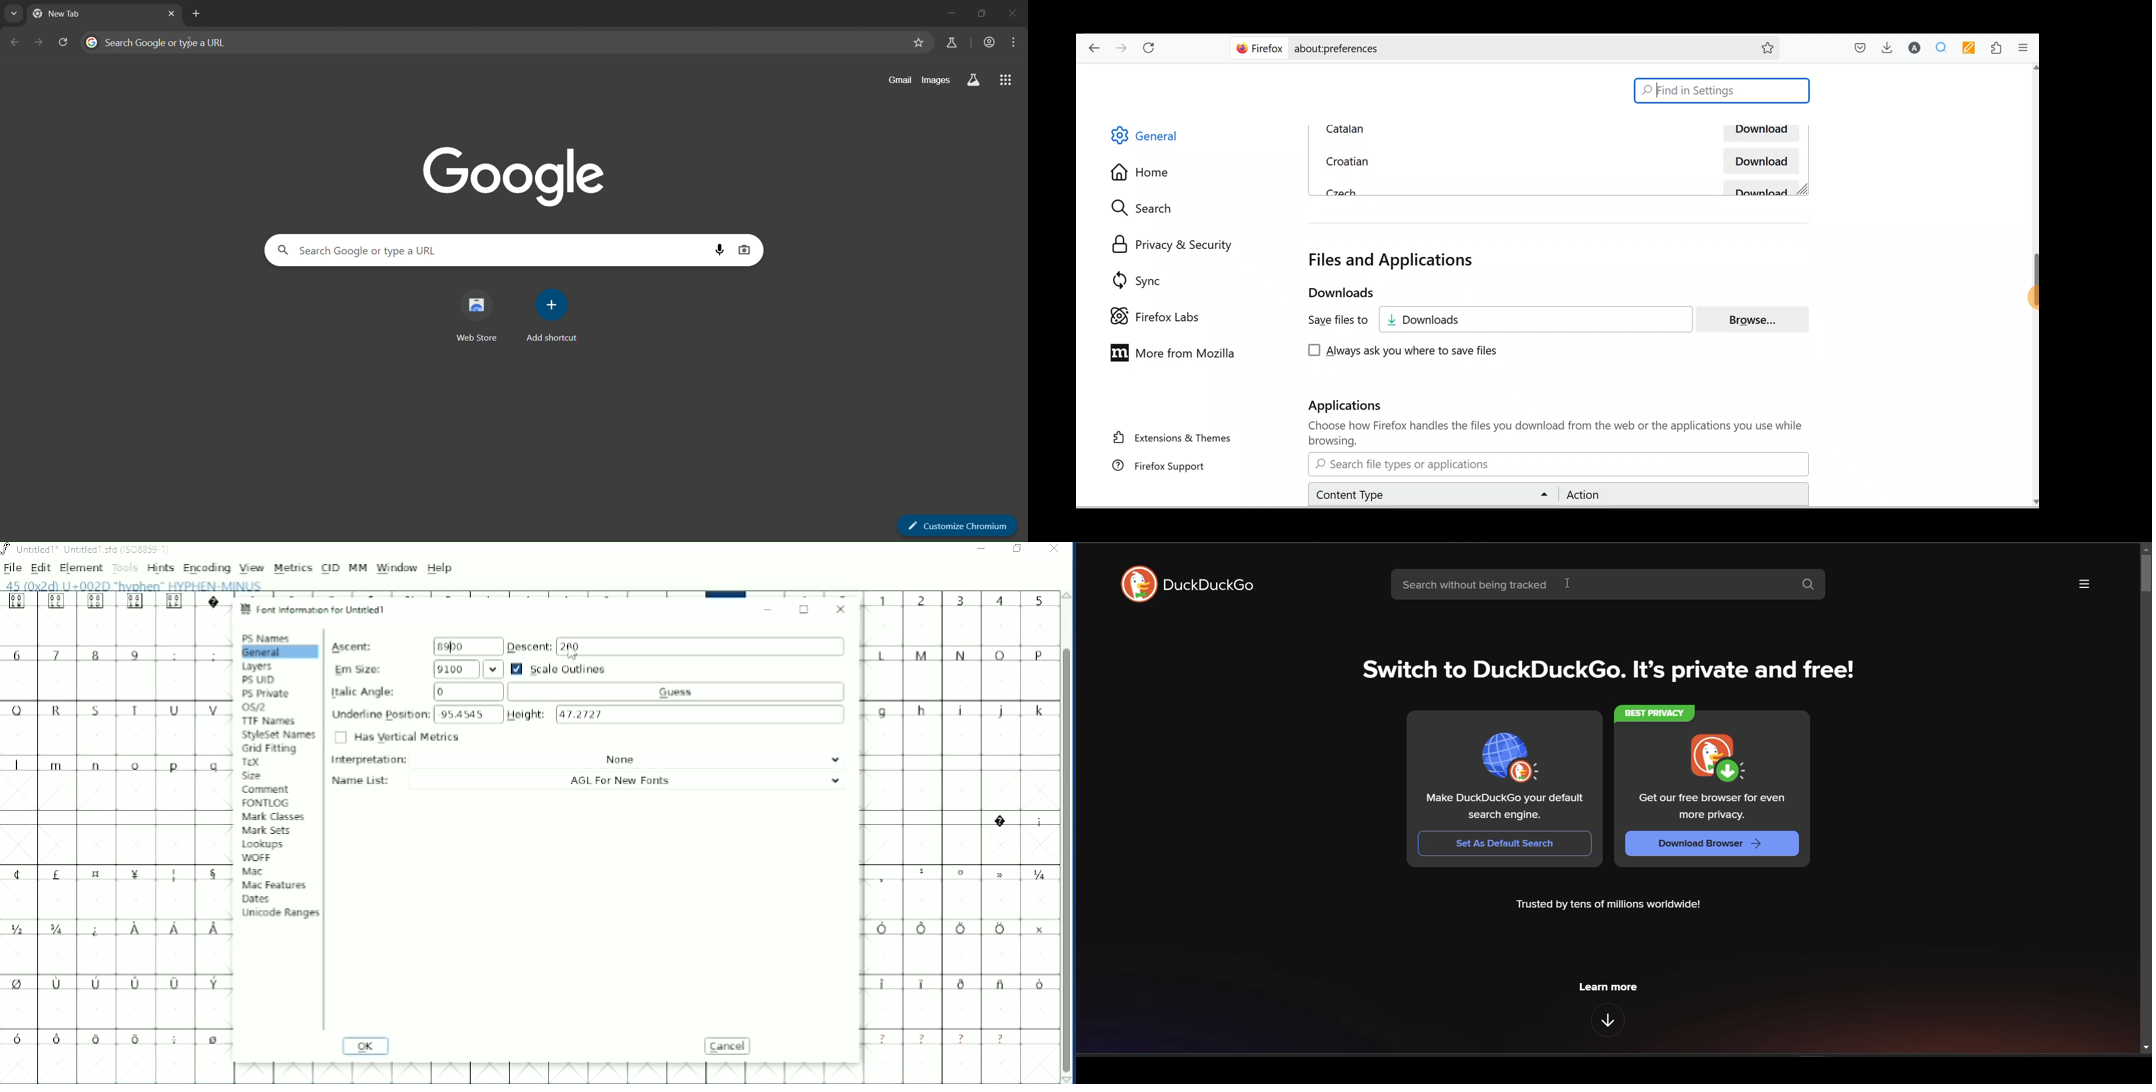 The image size is (2156, 1092). What do you see at coordinates (590, 760) in the screenshot?
I see `Interpretation` at bounding box center [590, 760].